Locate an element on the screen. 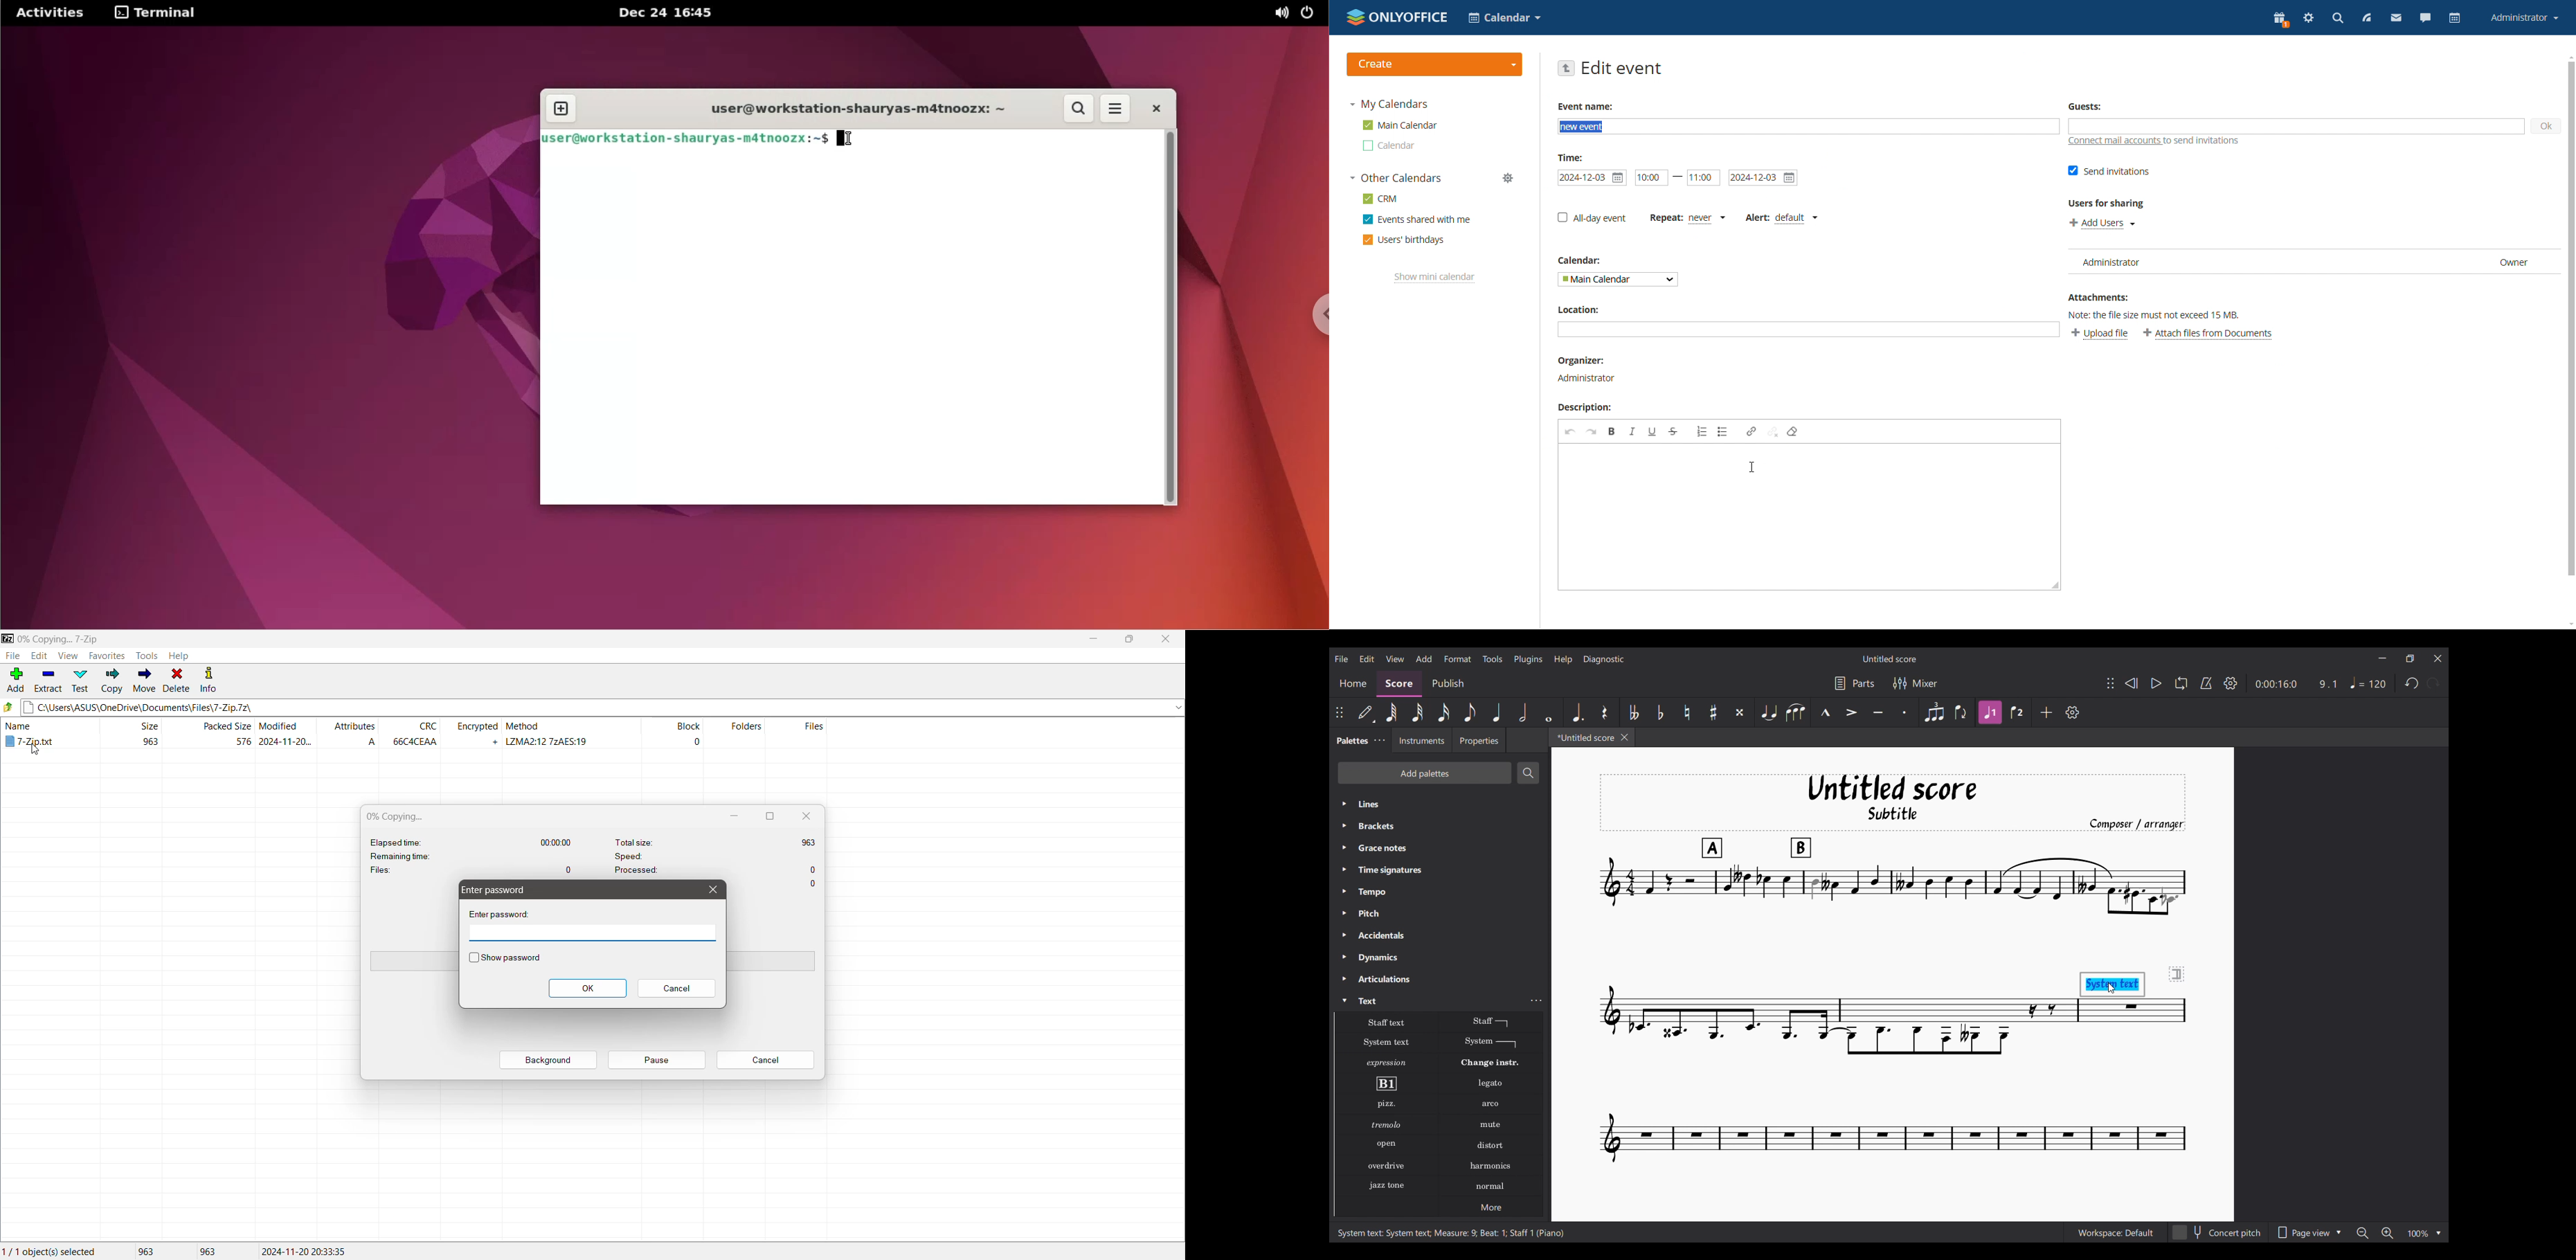 This screenshot has width=2576, height=1260. Toggle natural is located at coordinates (1688, 712).